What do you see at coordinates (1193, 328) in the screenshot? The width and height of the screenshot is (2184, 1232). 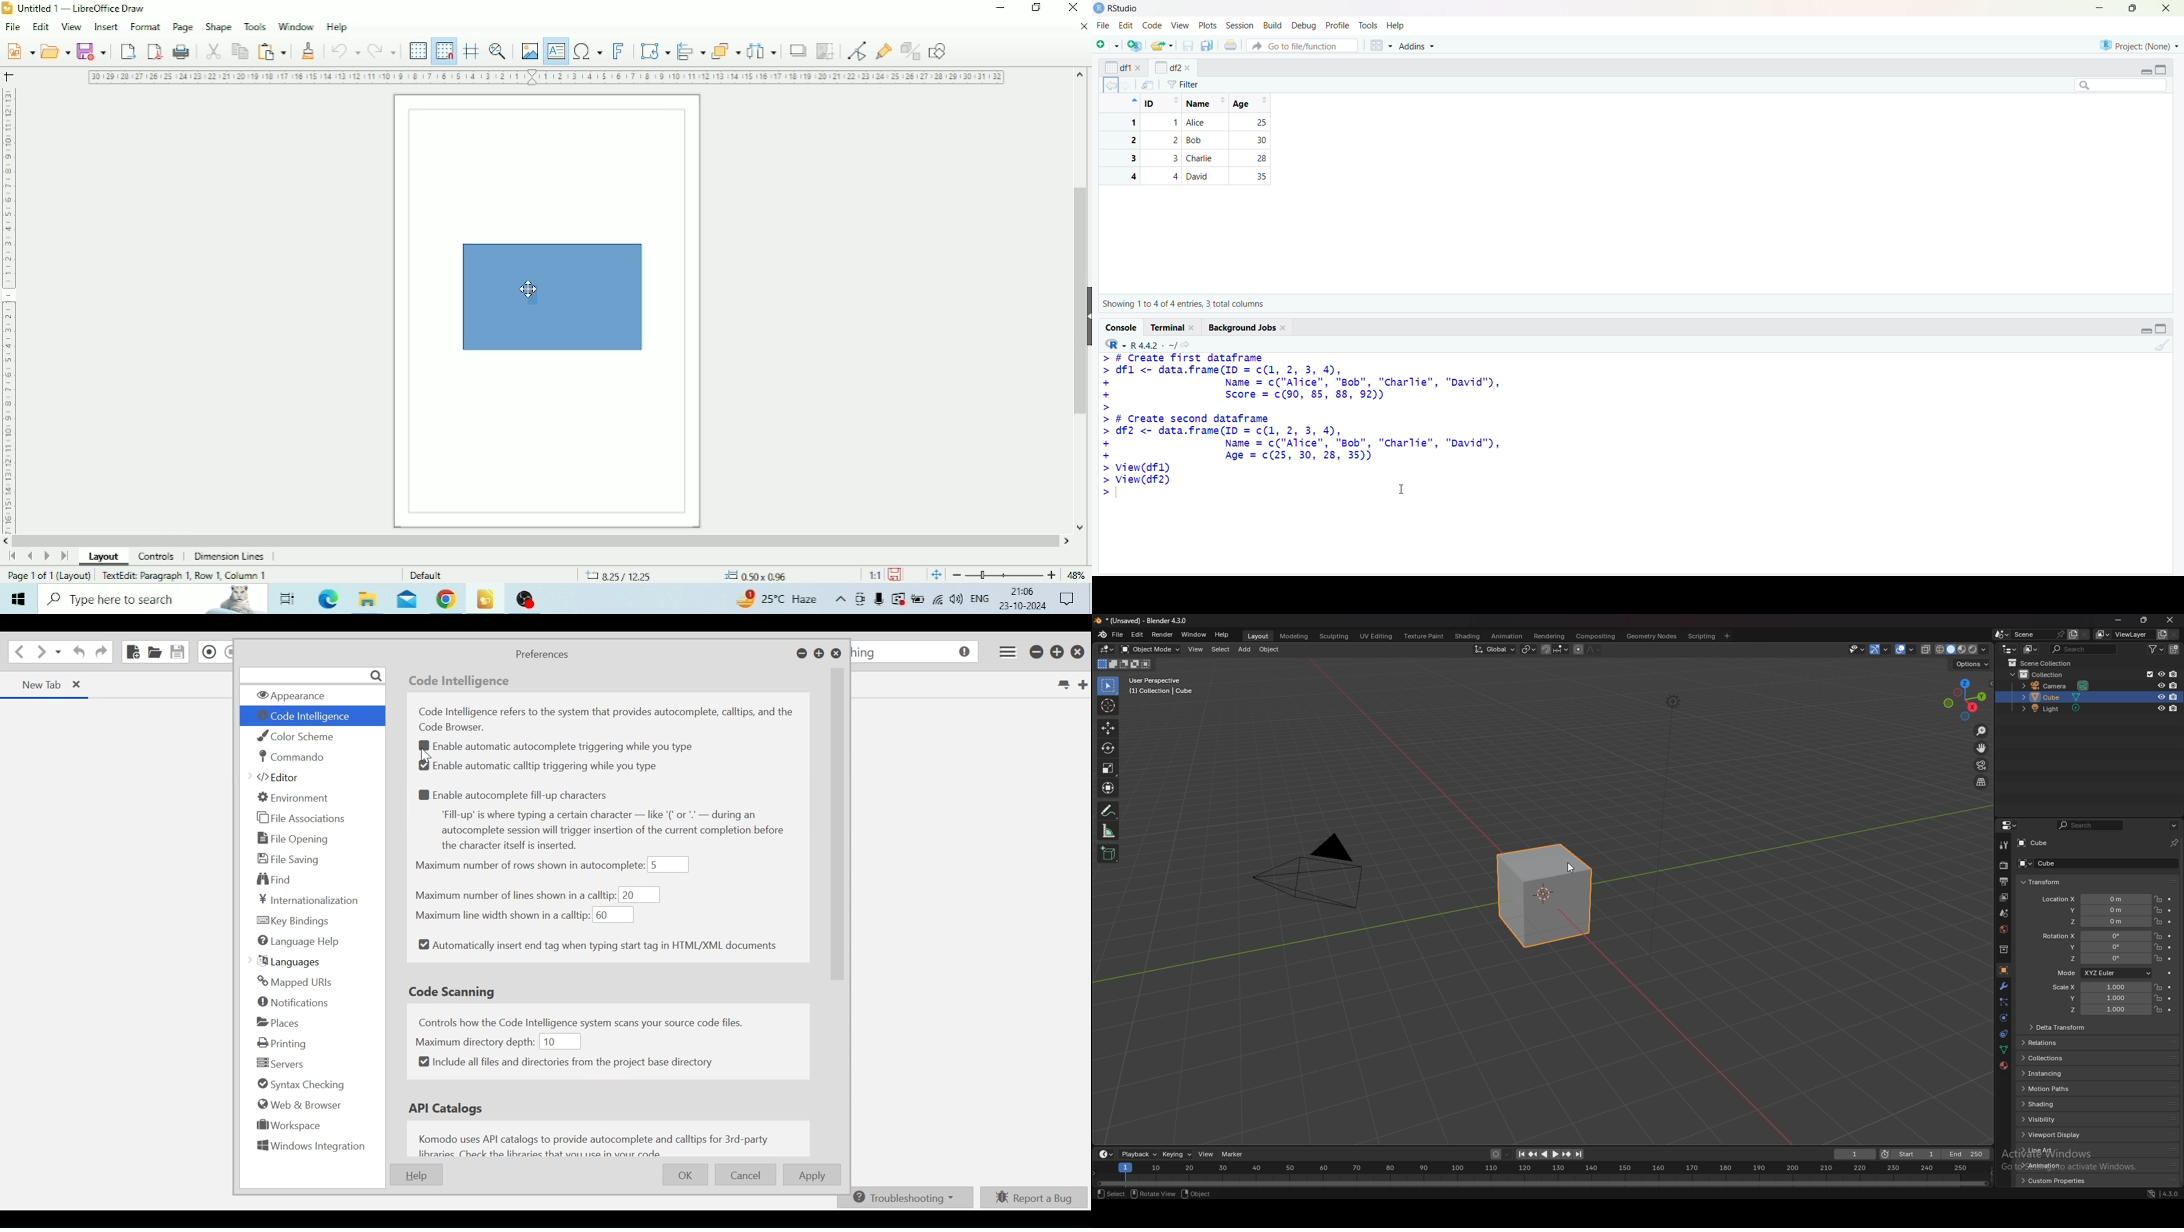 I see `close` at bounding box center [1193, 328].